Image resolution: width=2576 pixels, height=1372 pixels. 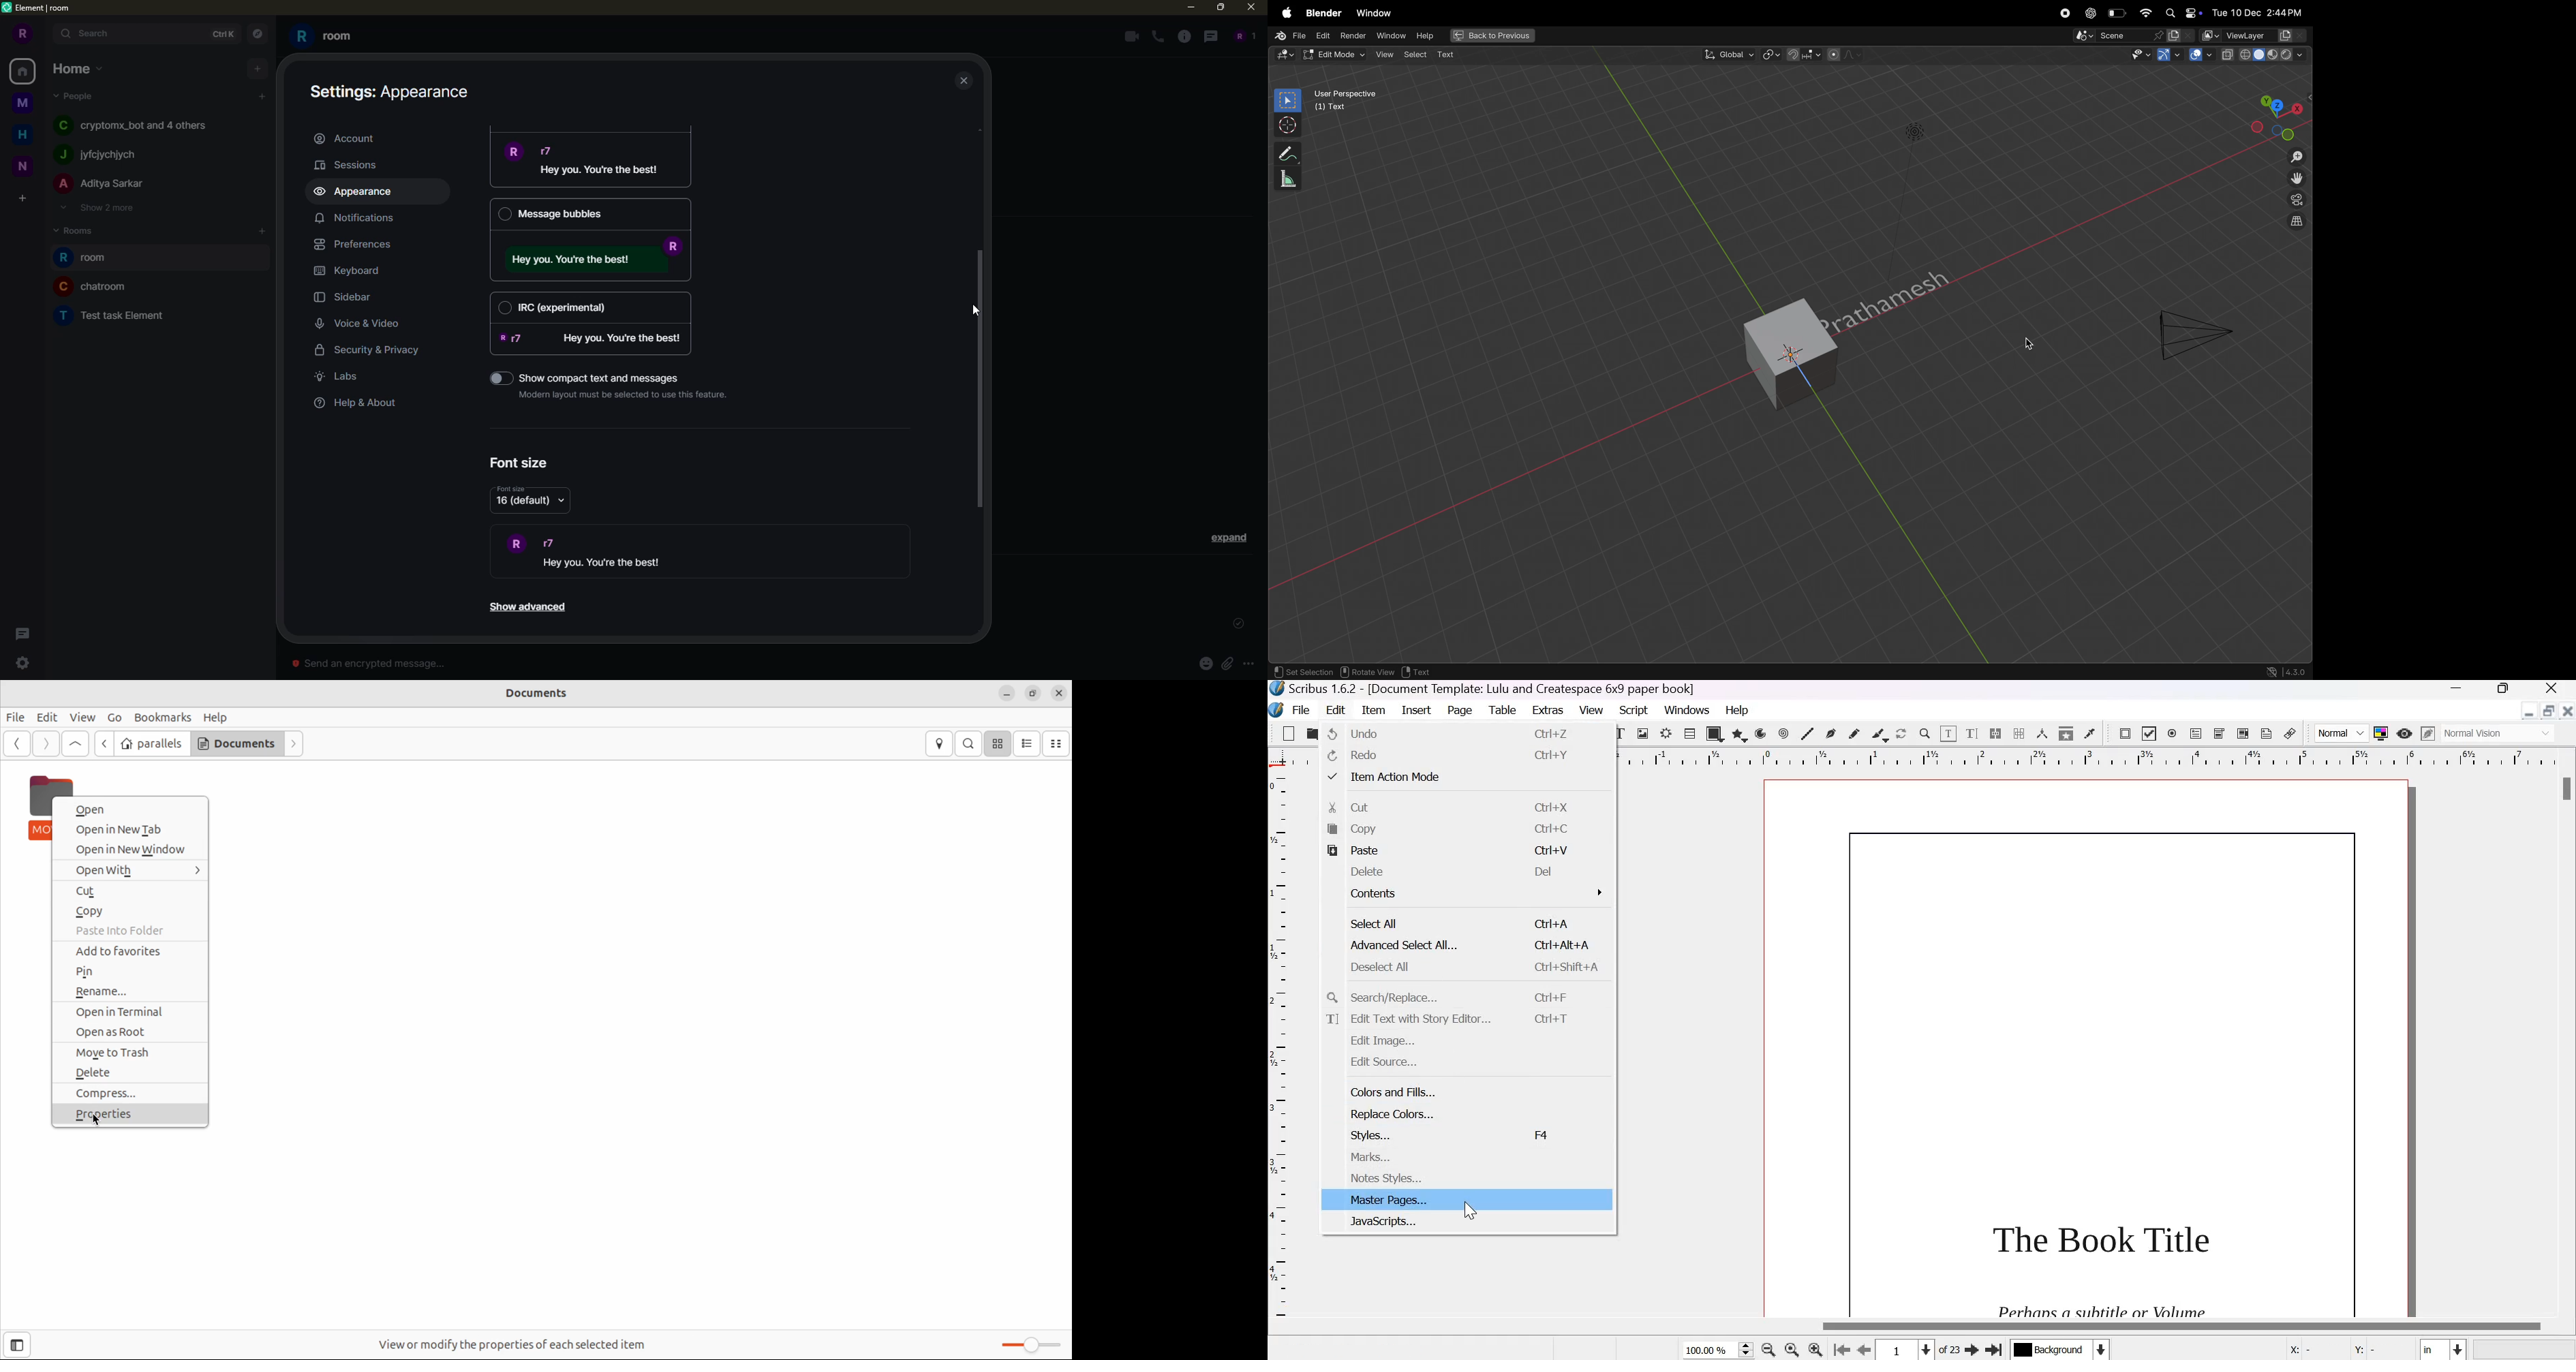 I want to click on search icon, so click(x=1332, y=997).